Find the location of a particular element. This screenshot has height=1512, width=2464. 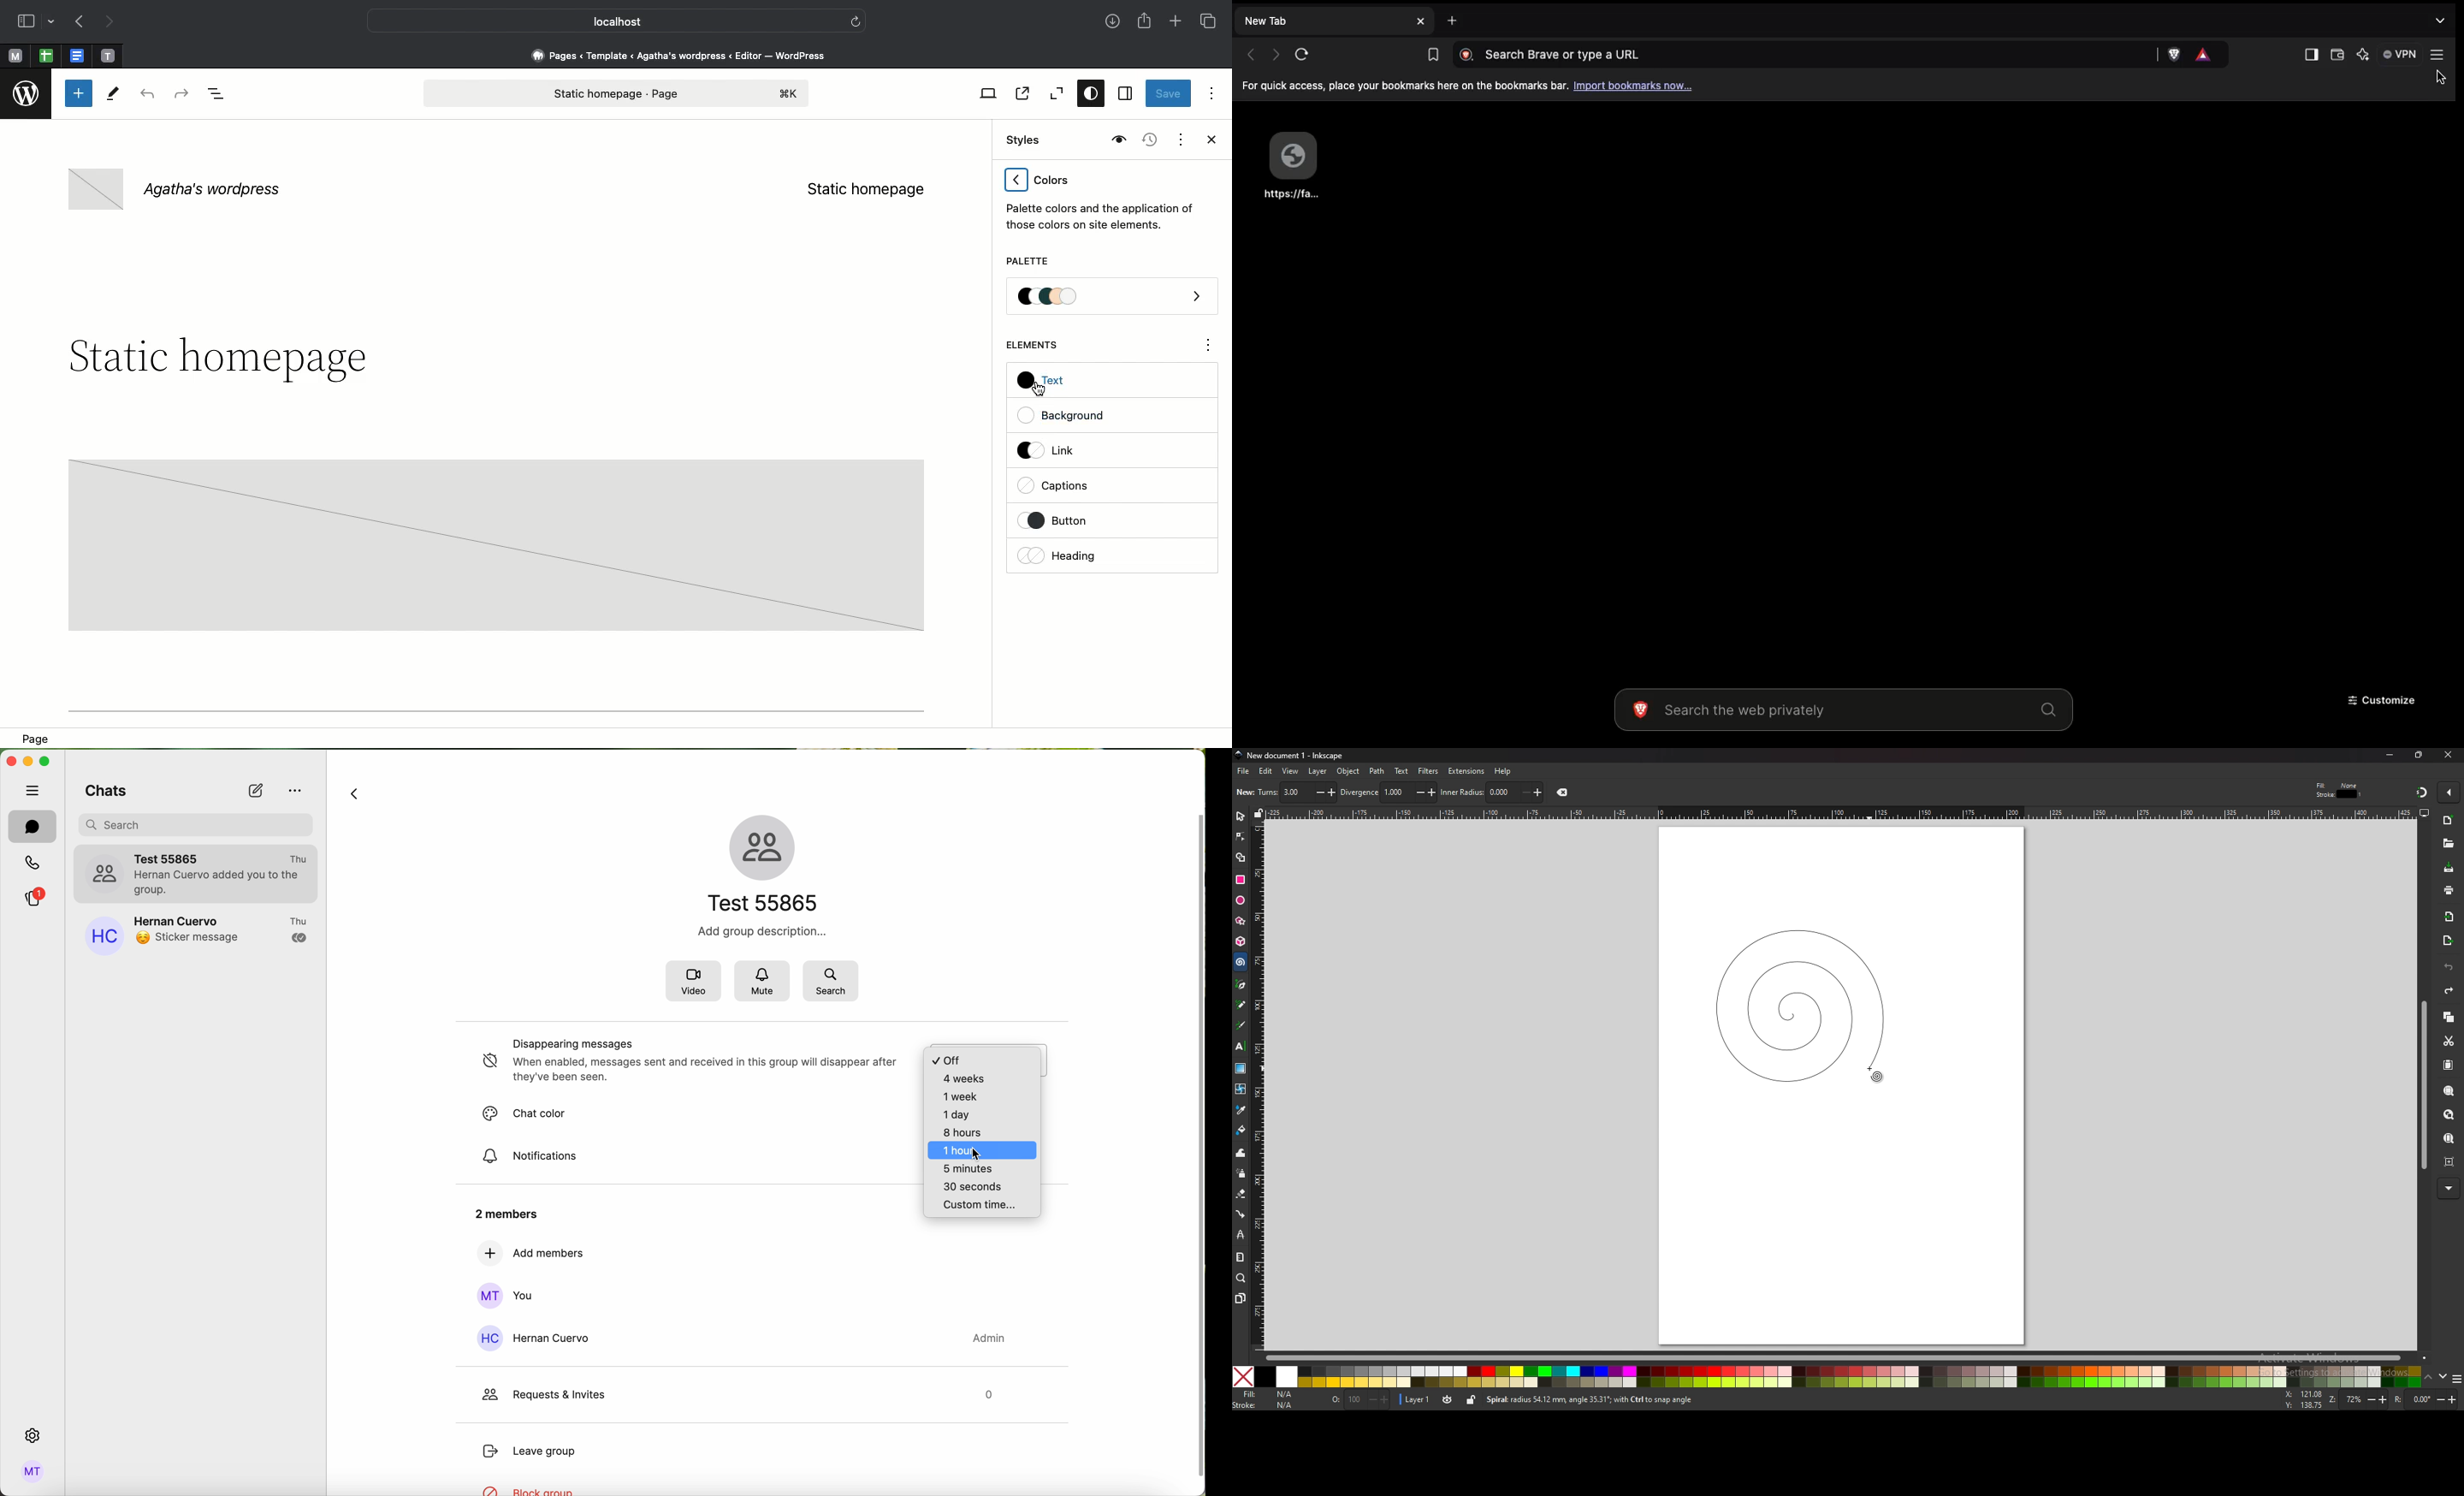

block group is located at coordinates (533, 1491).